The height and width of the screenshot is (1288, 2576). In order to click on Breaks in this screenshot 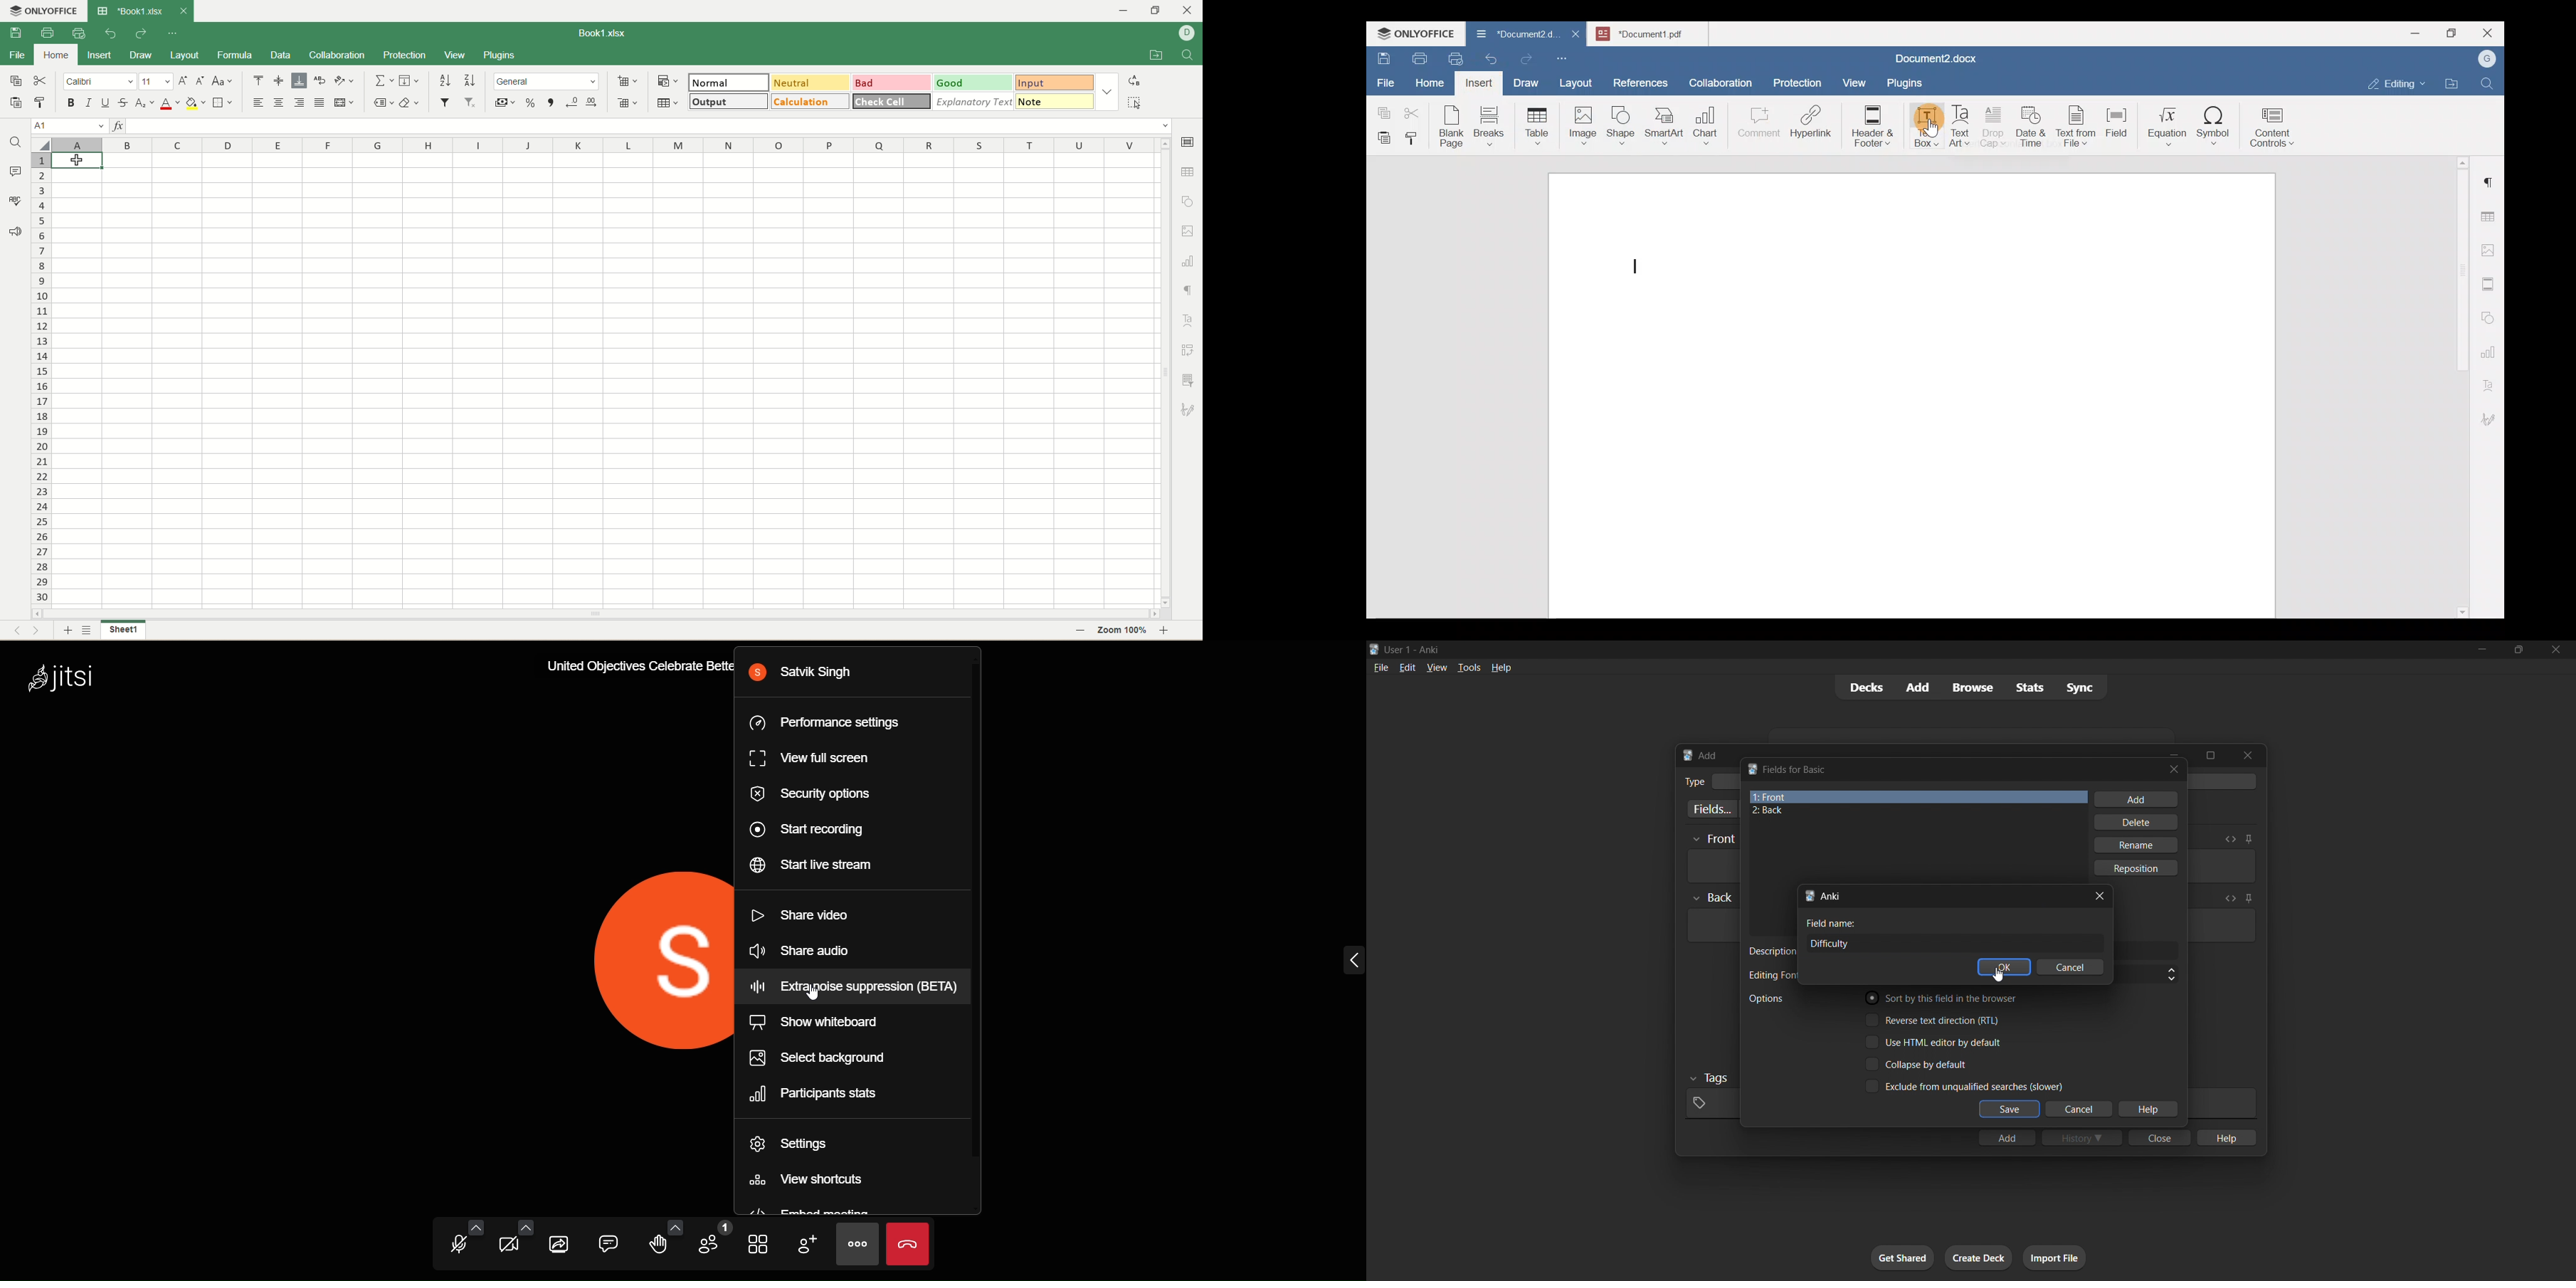, I will do `click(1488, 127)`.